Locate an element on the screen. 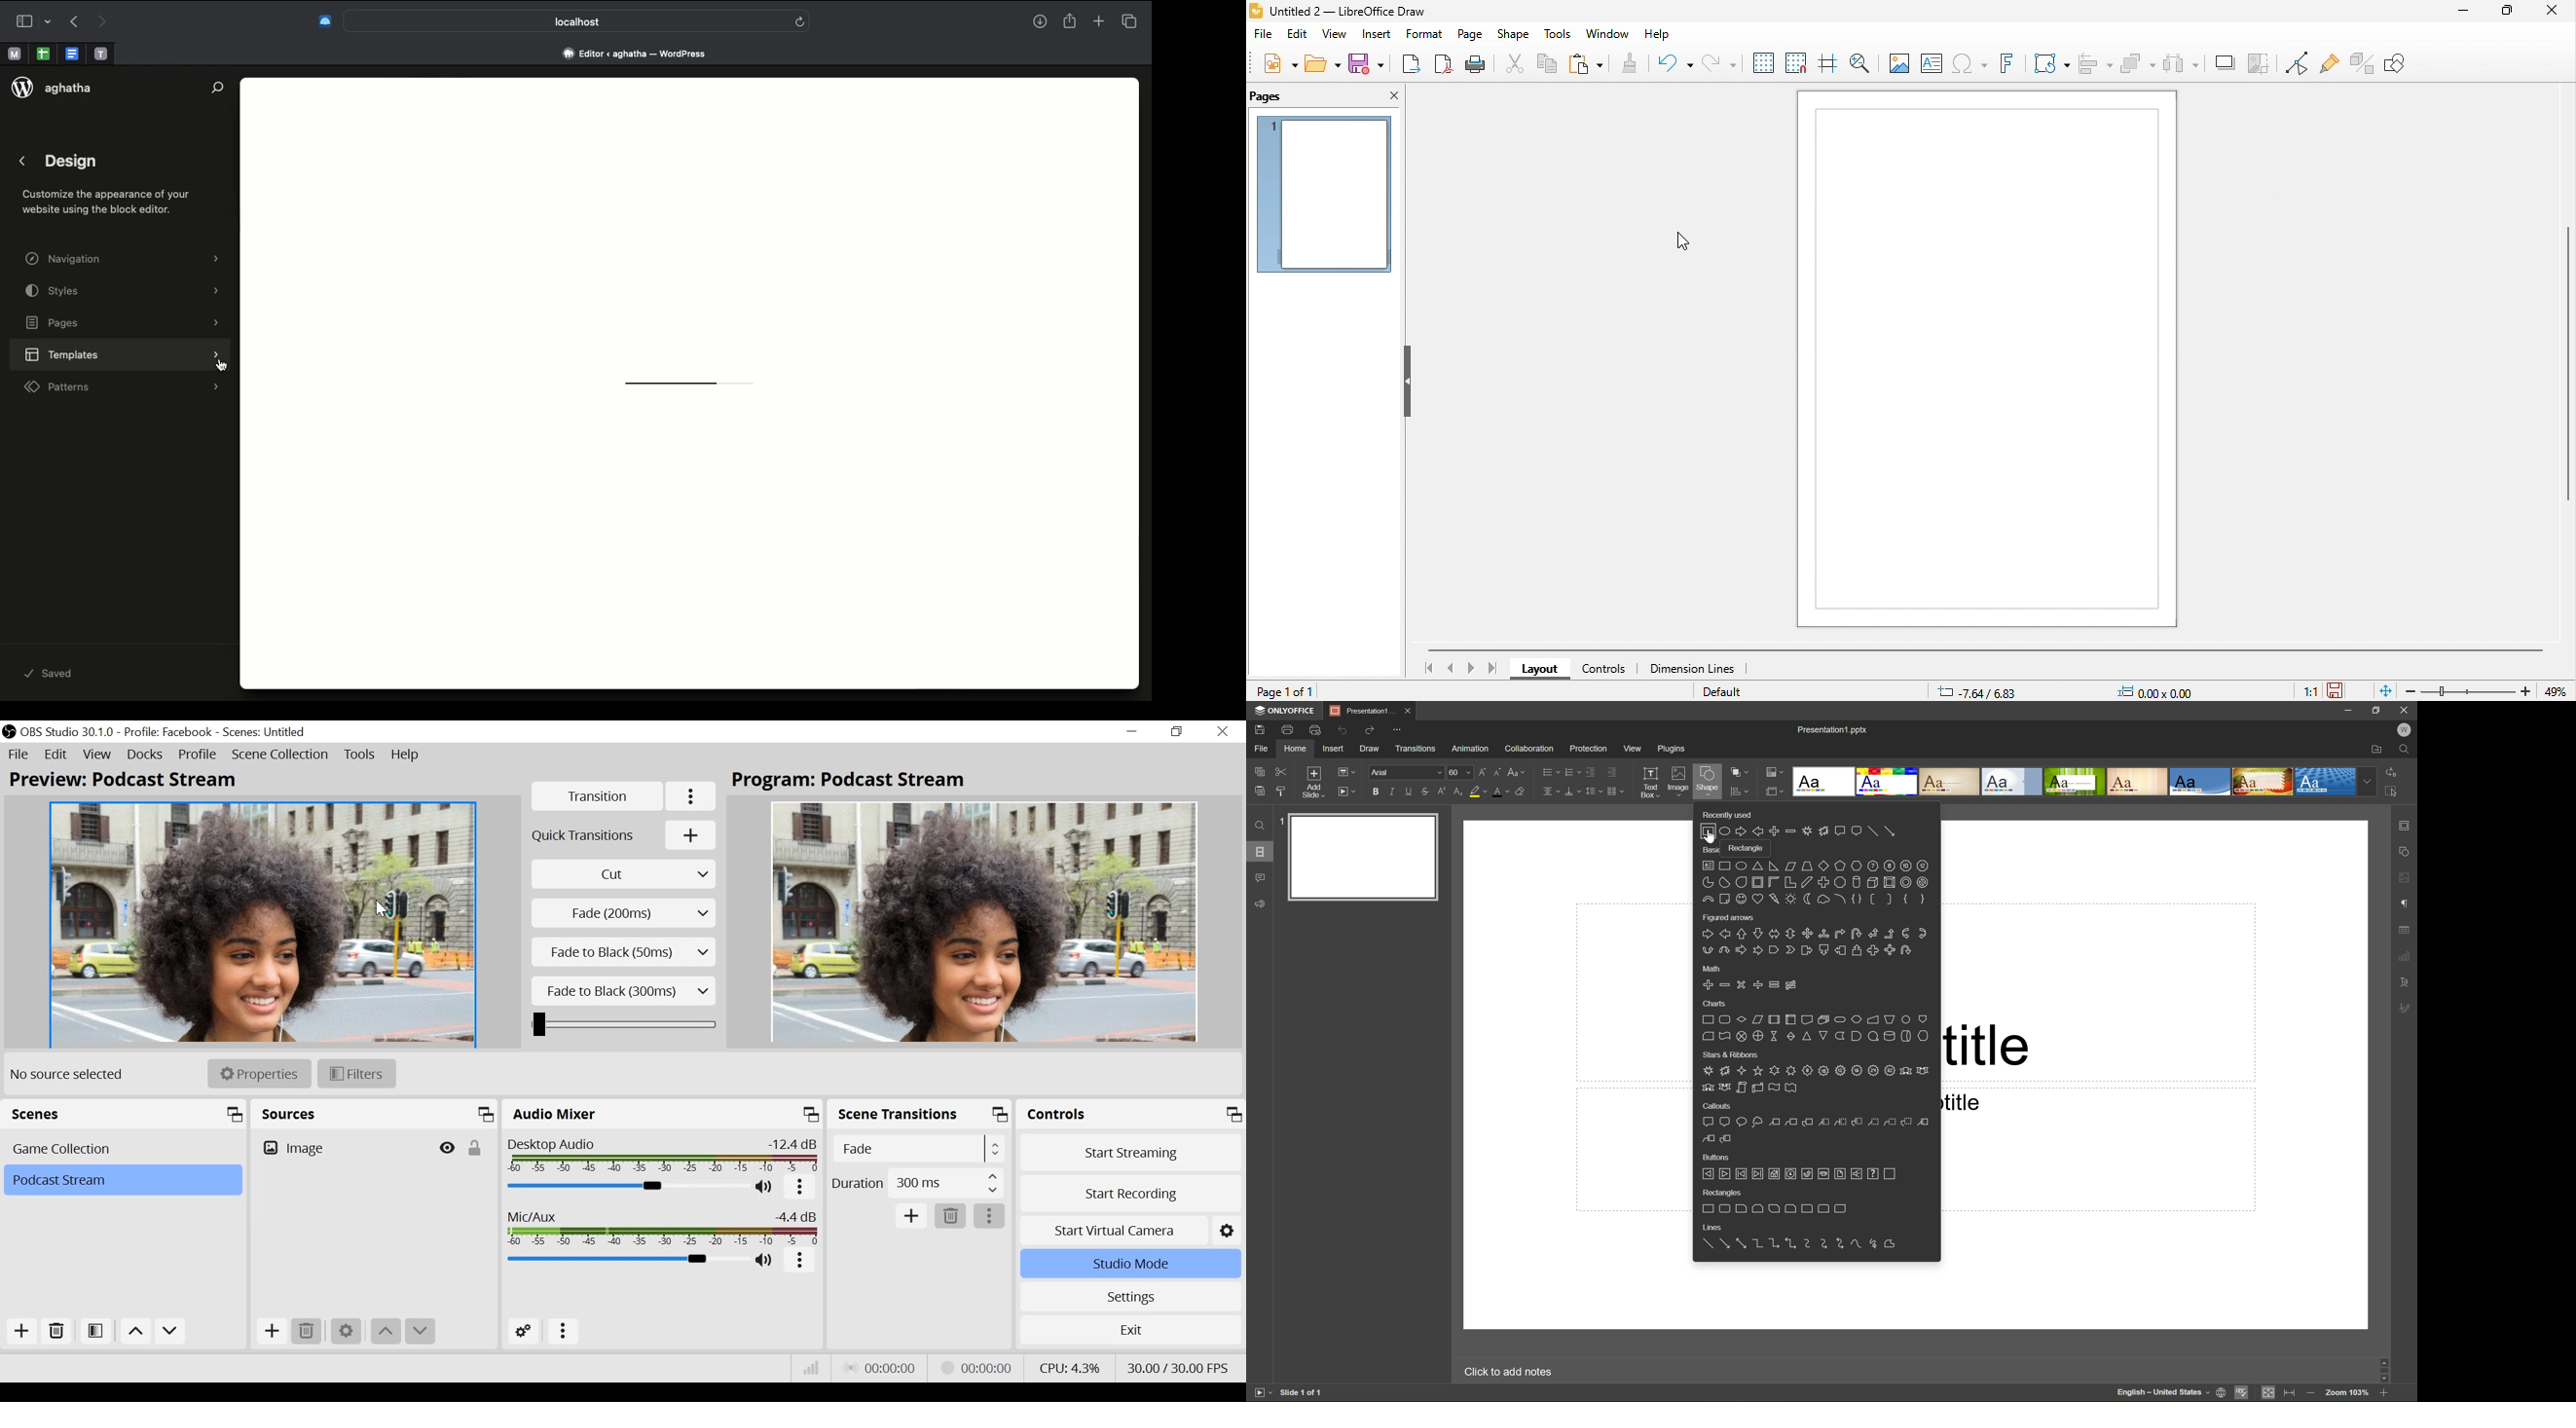 This screenshot has width=2576, height=1428. Help is located at coordinates (407, 756).